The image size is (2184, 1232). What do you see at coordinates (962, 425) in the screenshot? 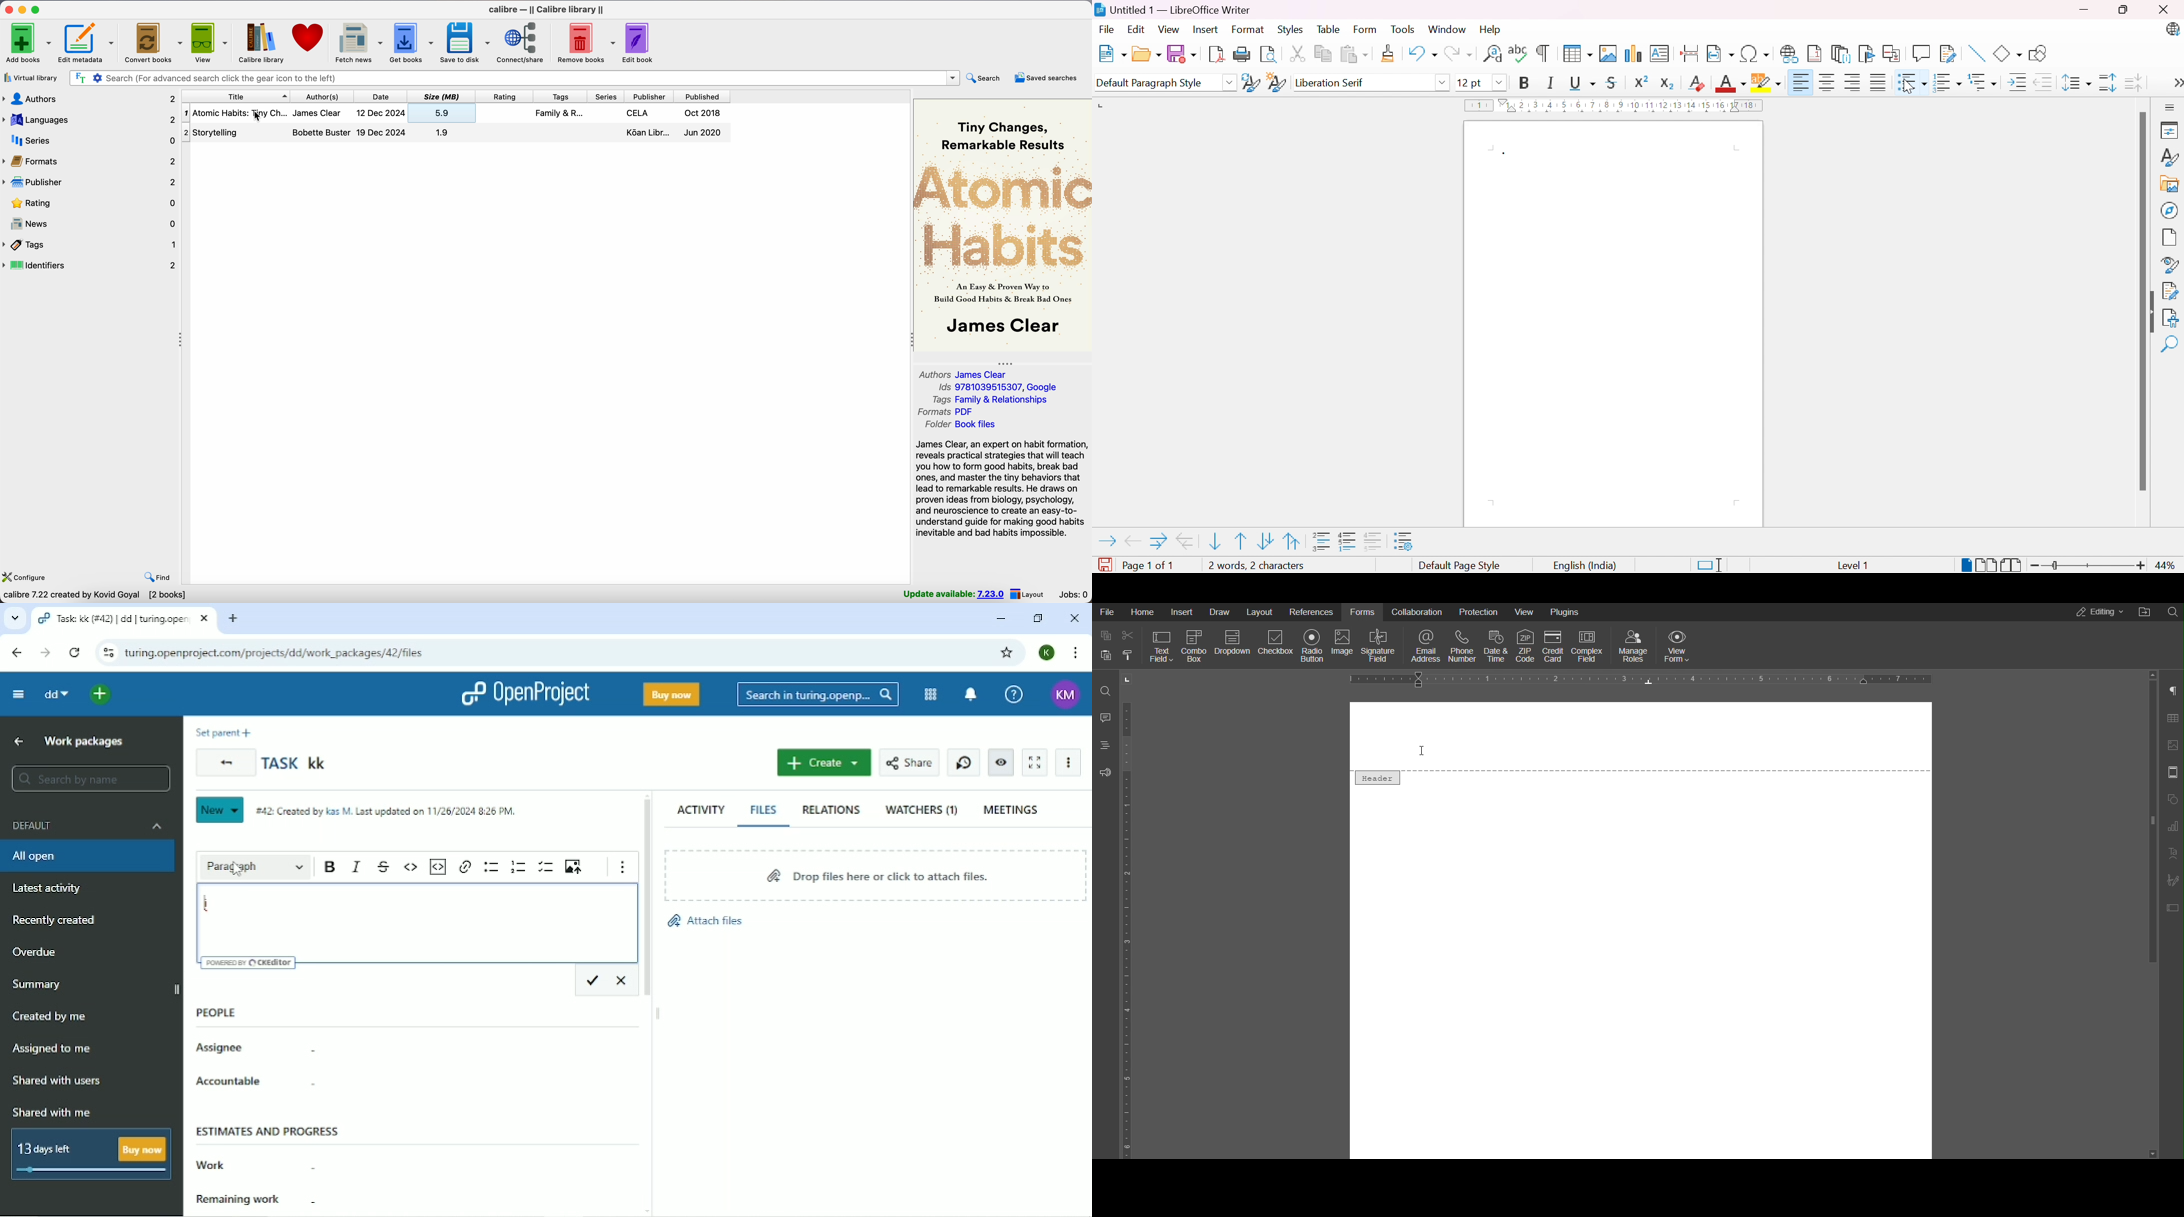
I see `folder Book files` at bounding box center [962, 425].